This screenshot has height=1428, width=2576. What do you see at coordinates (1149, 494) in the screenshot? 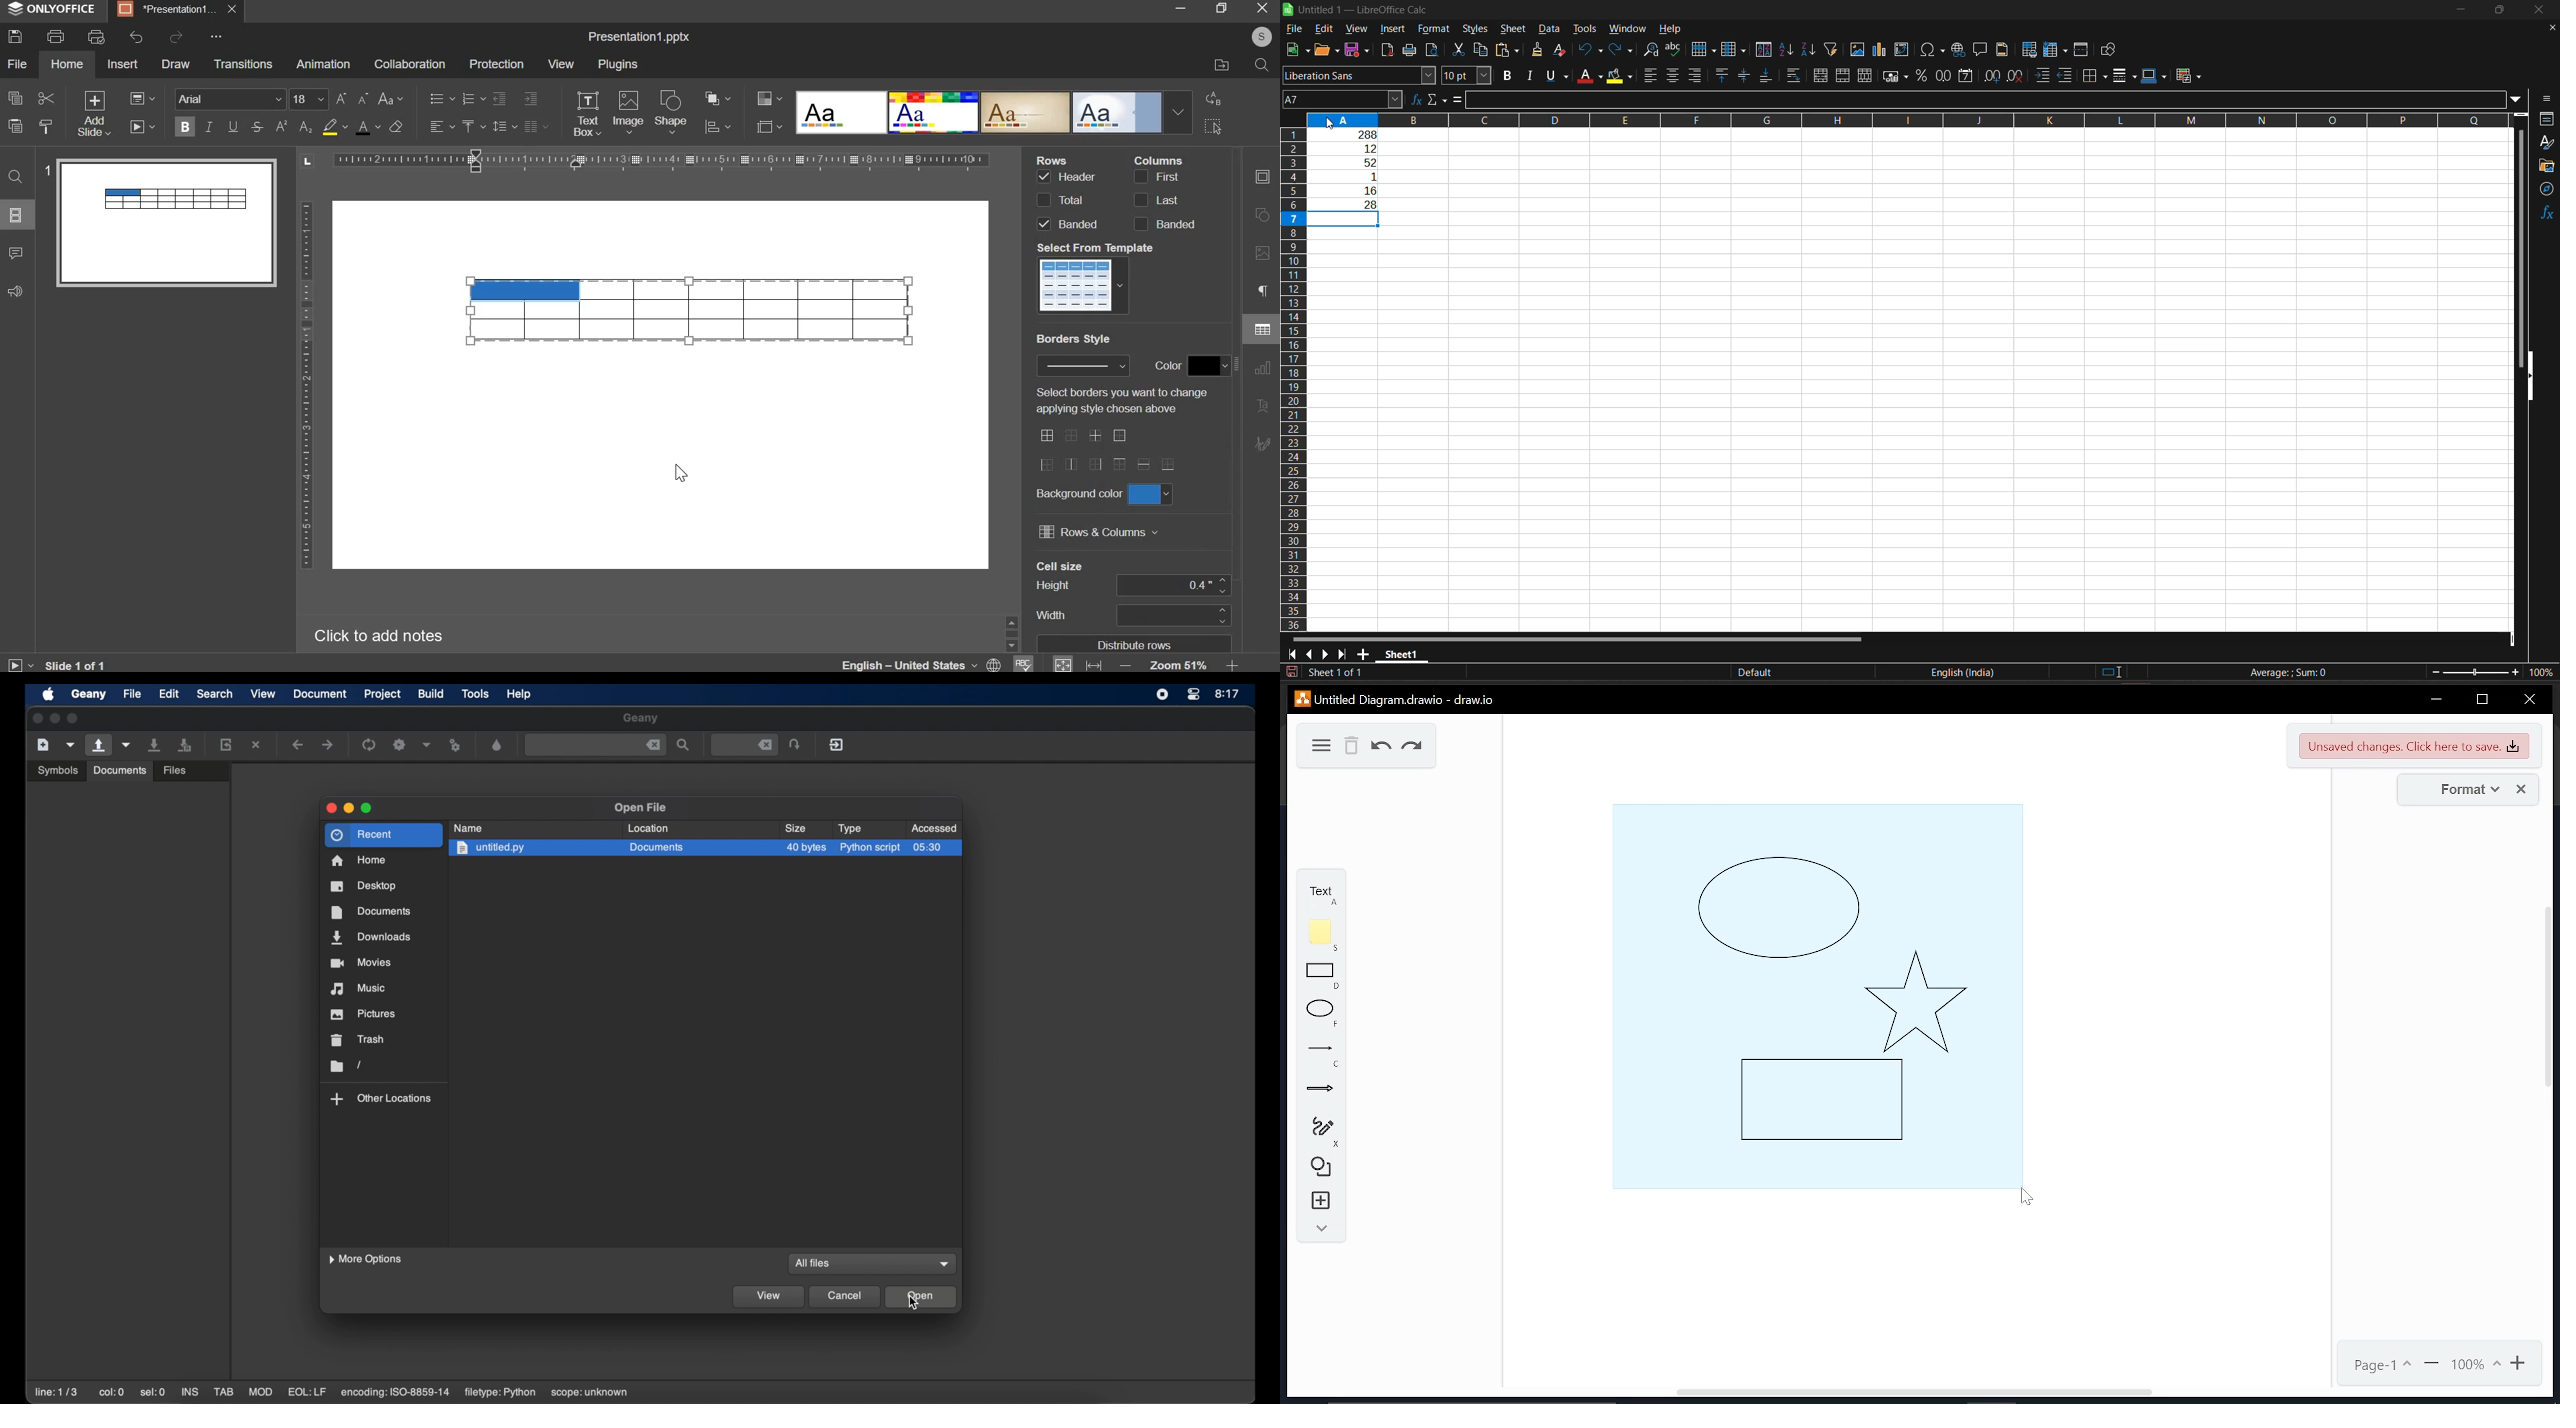
I see `background color` at bounding box center [1149, 494].